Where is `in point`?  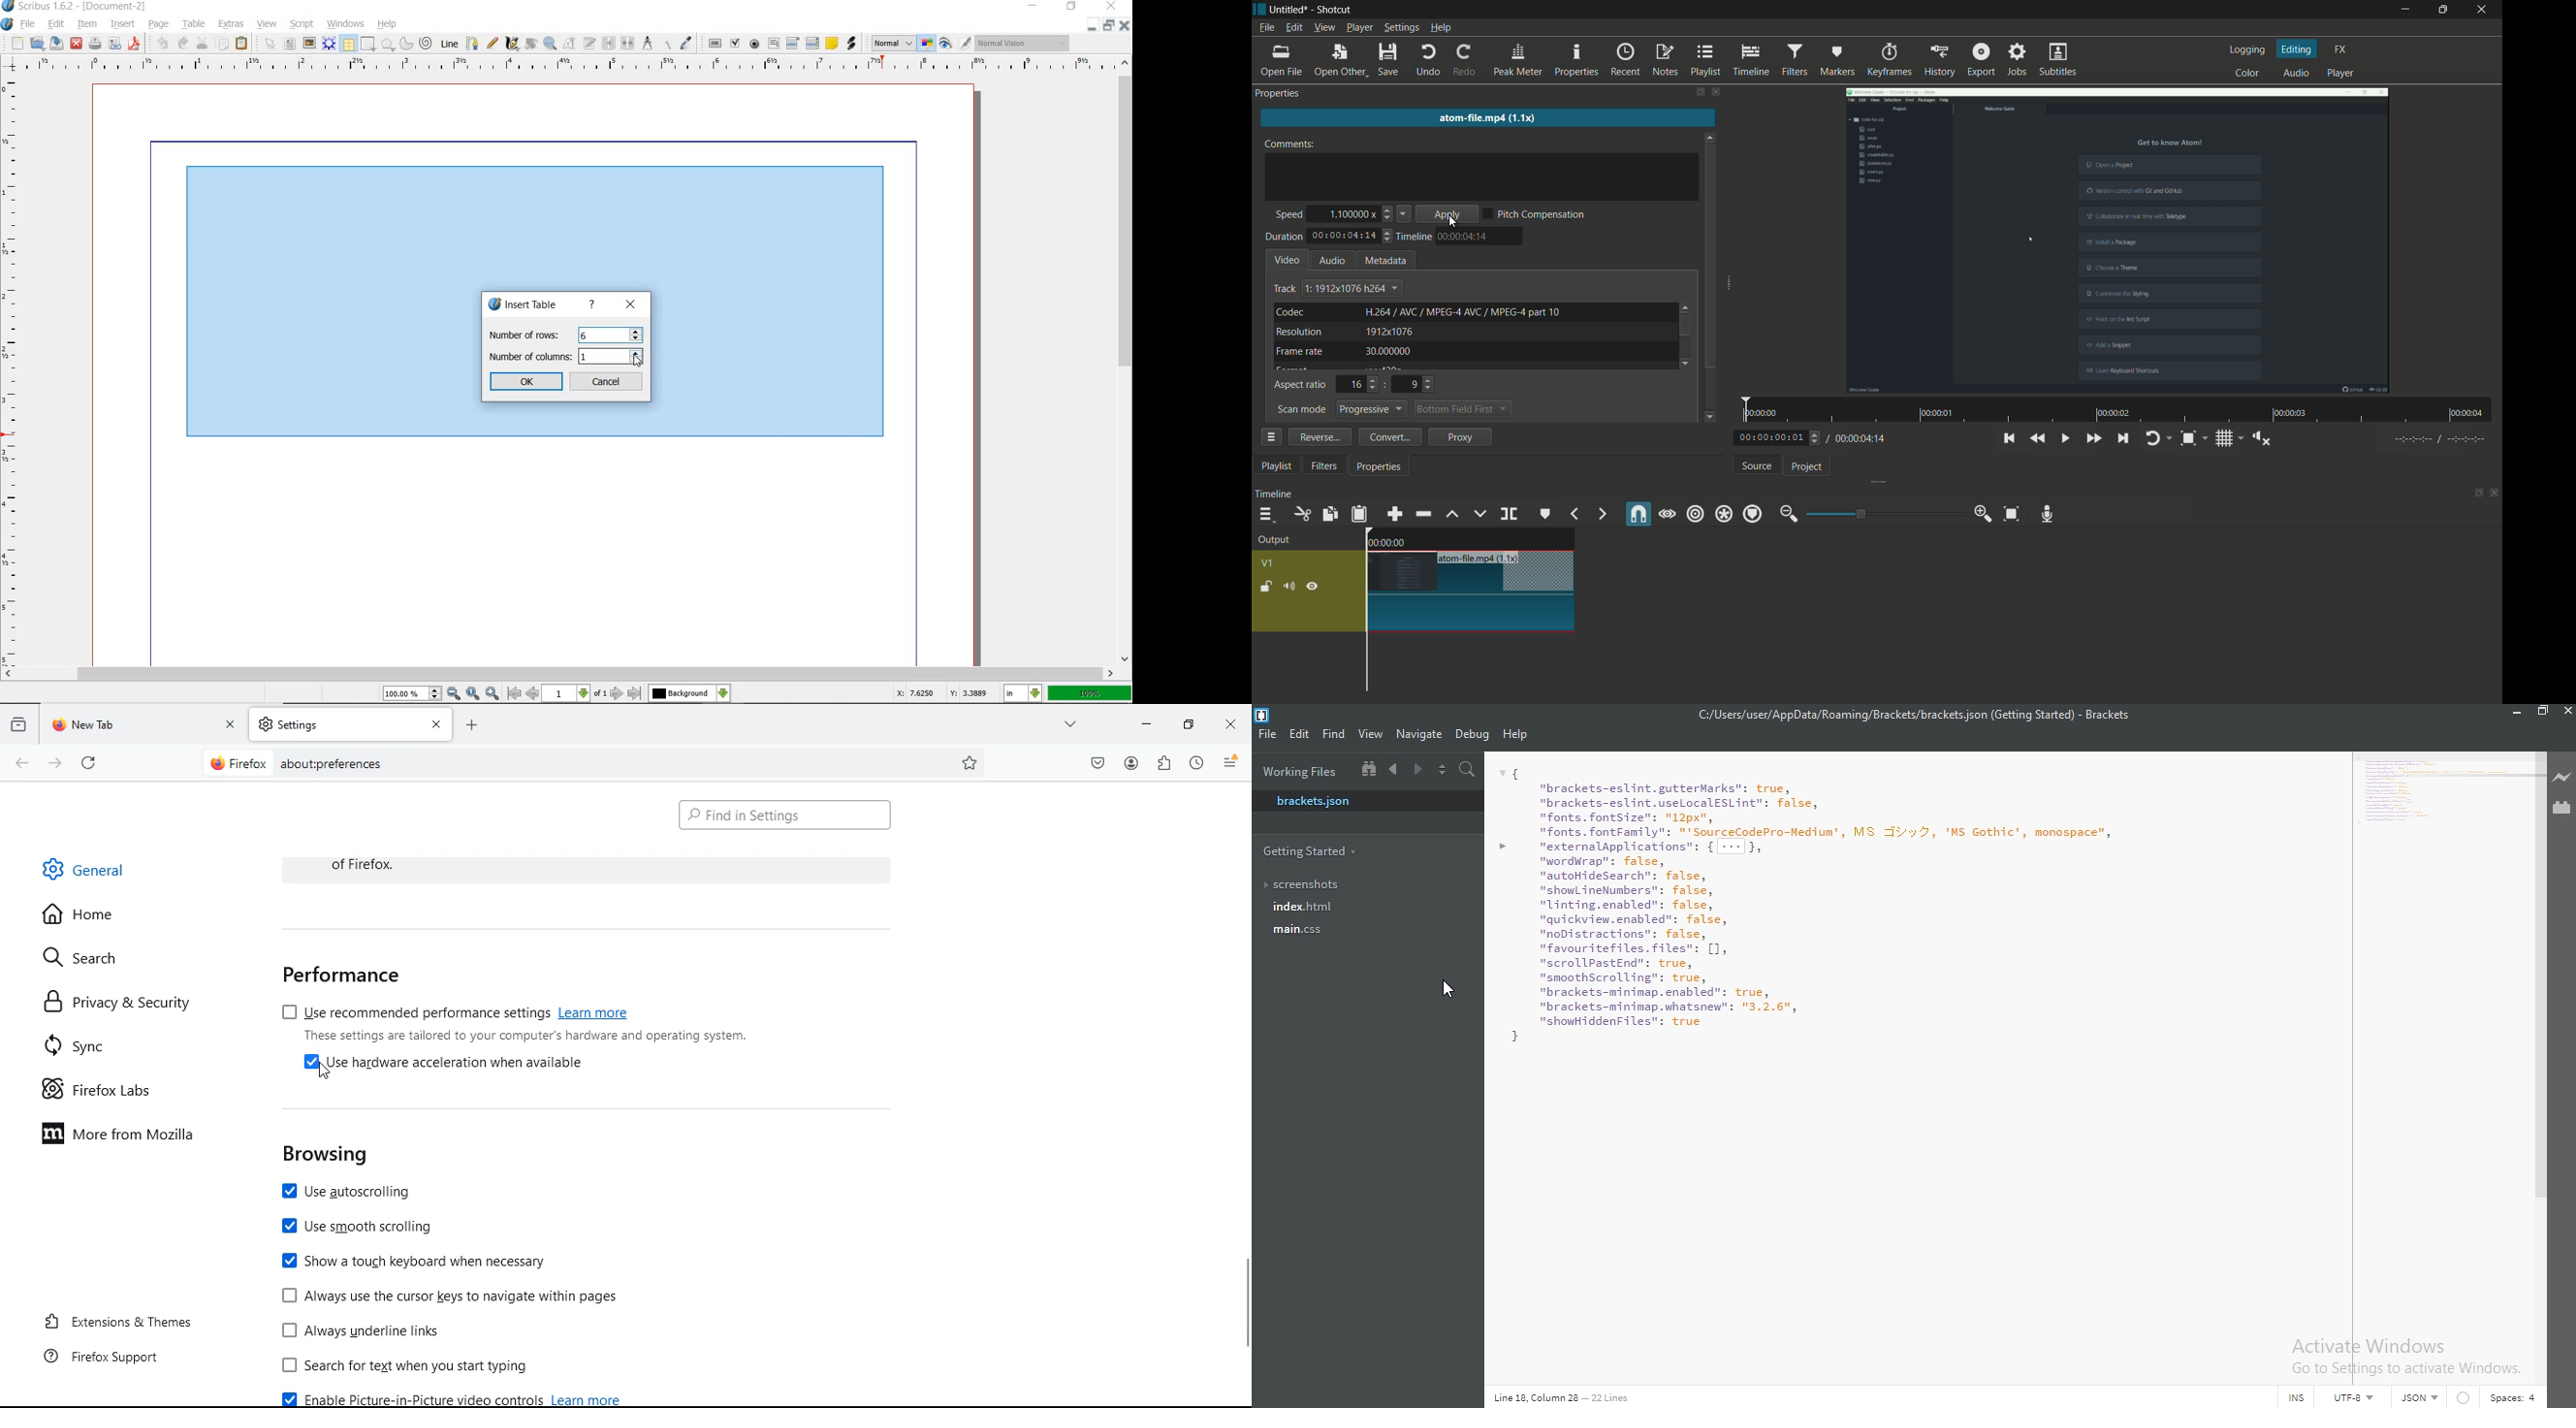
in point is located at coordinates (2441, 439).